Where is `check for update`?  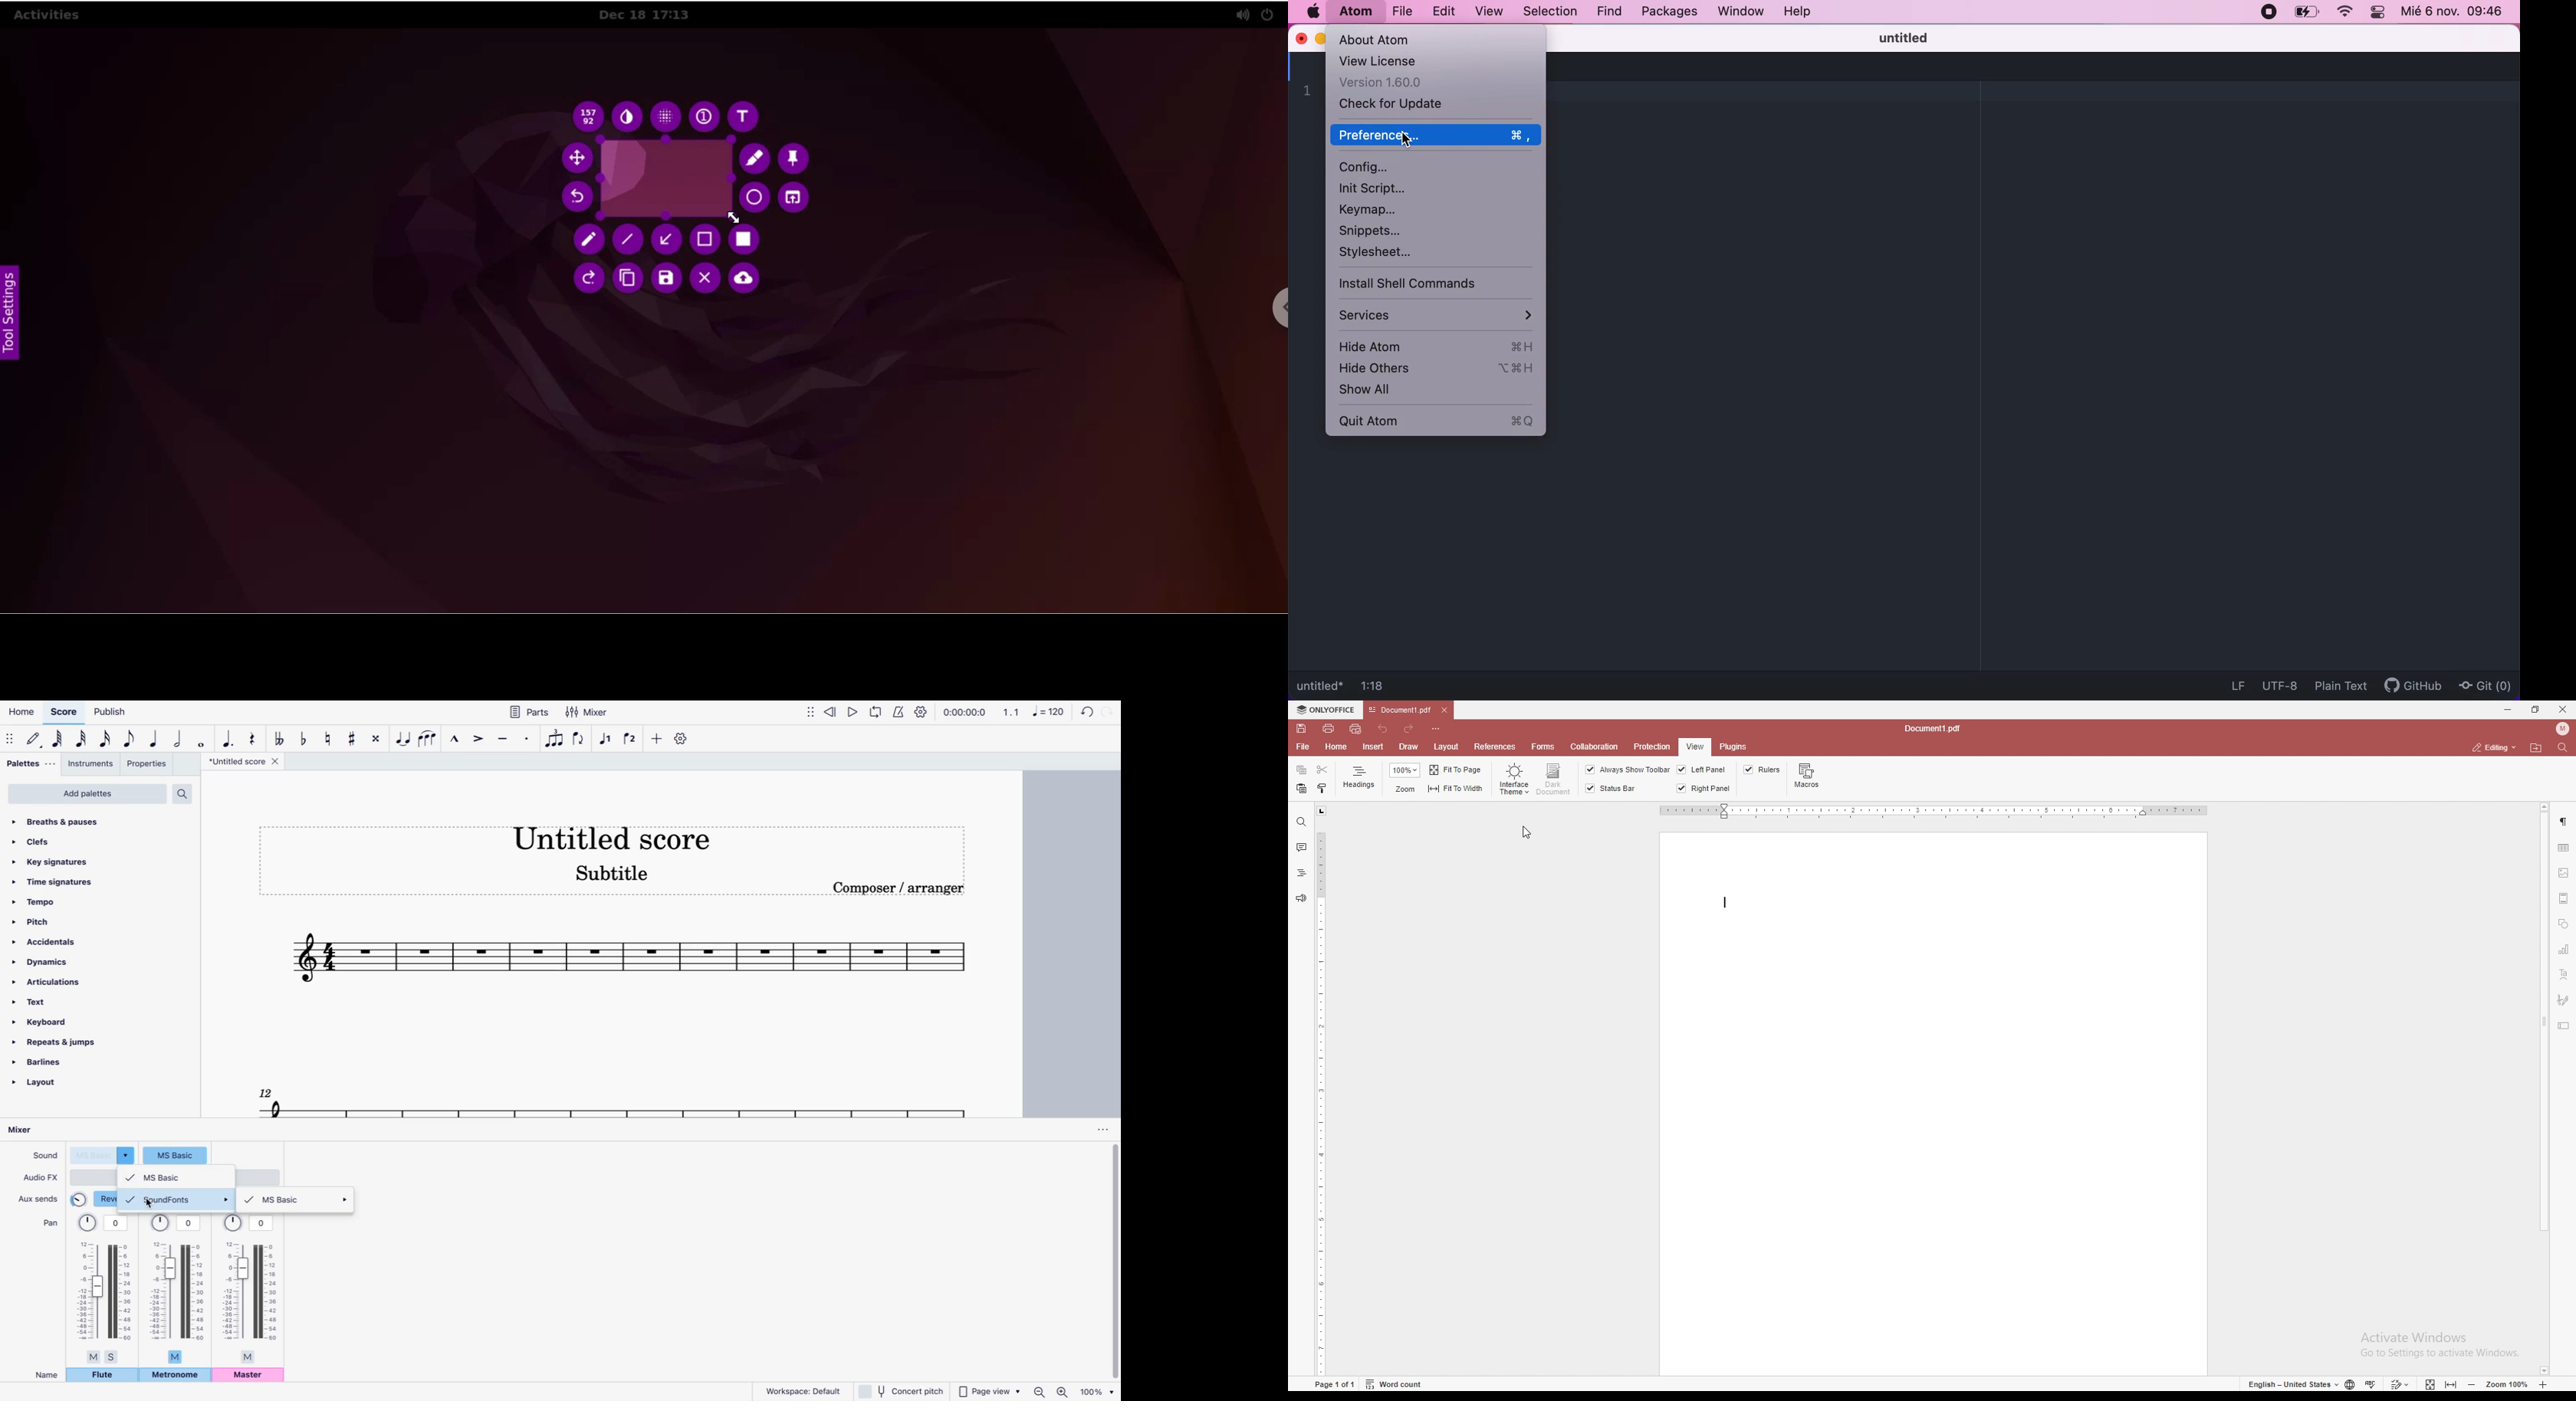 check for update is located at coordinates (1397, 104).